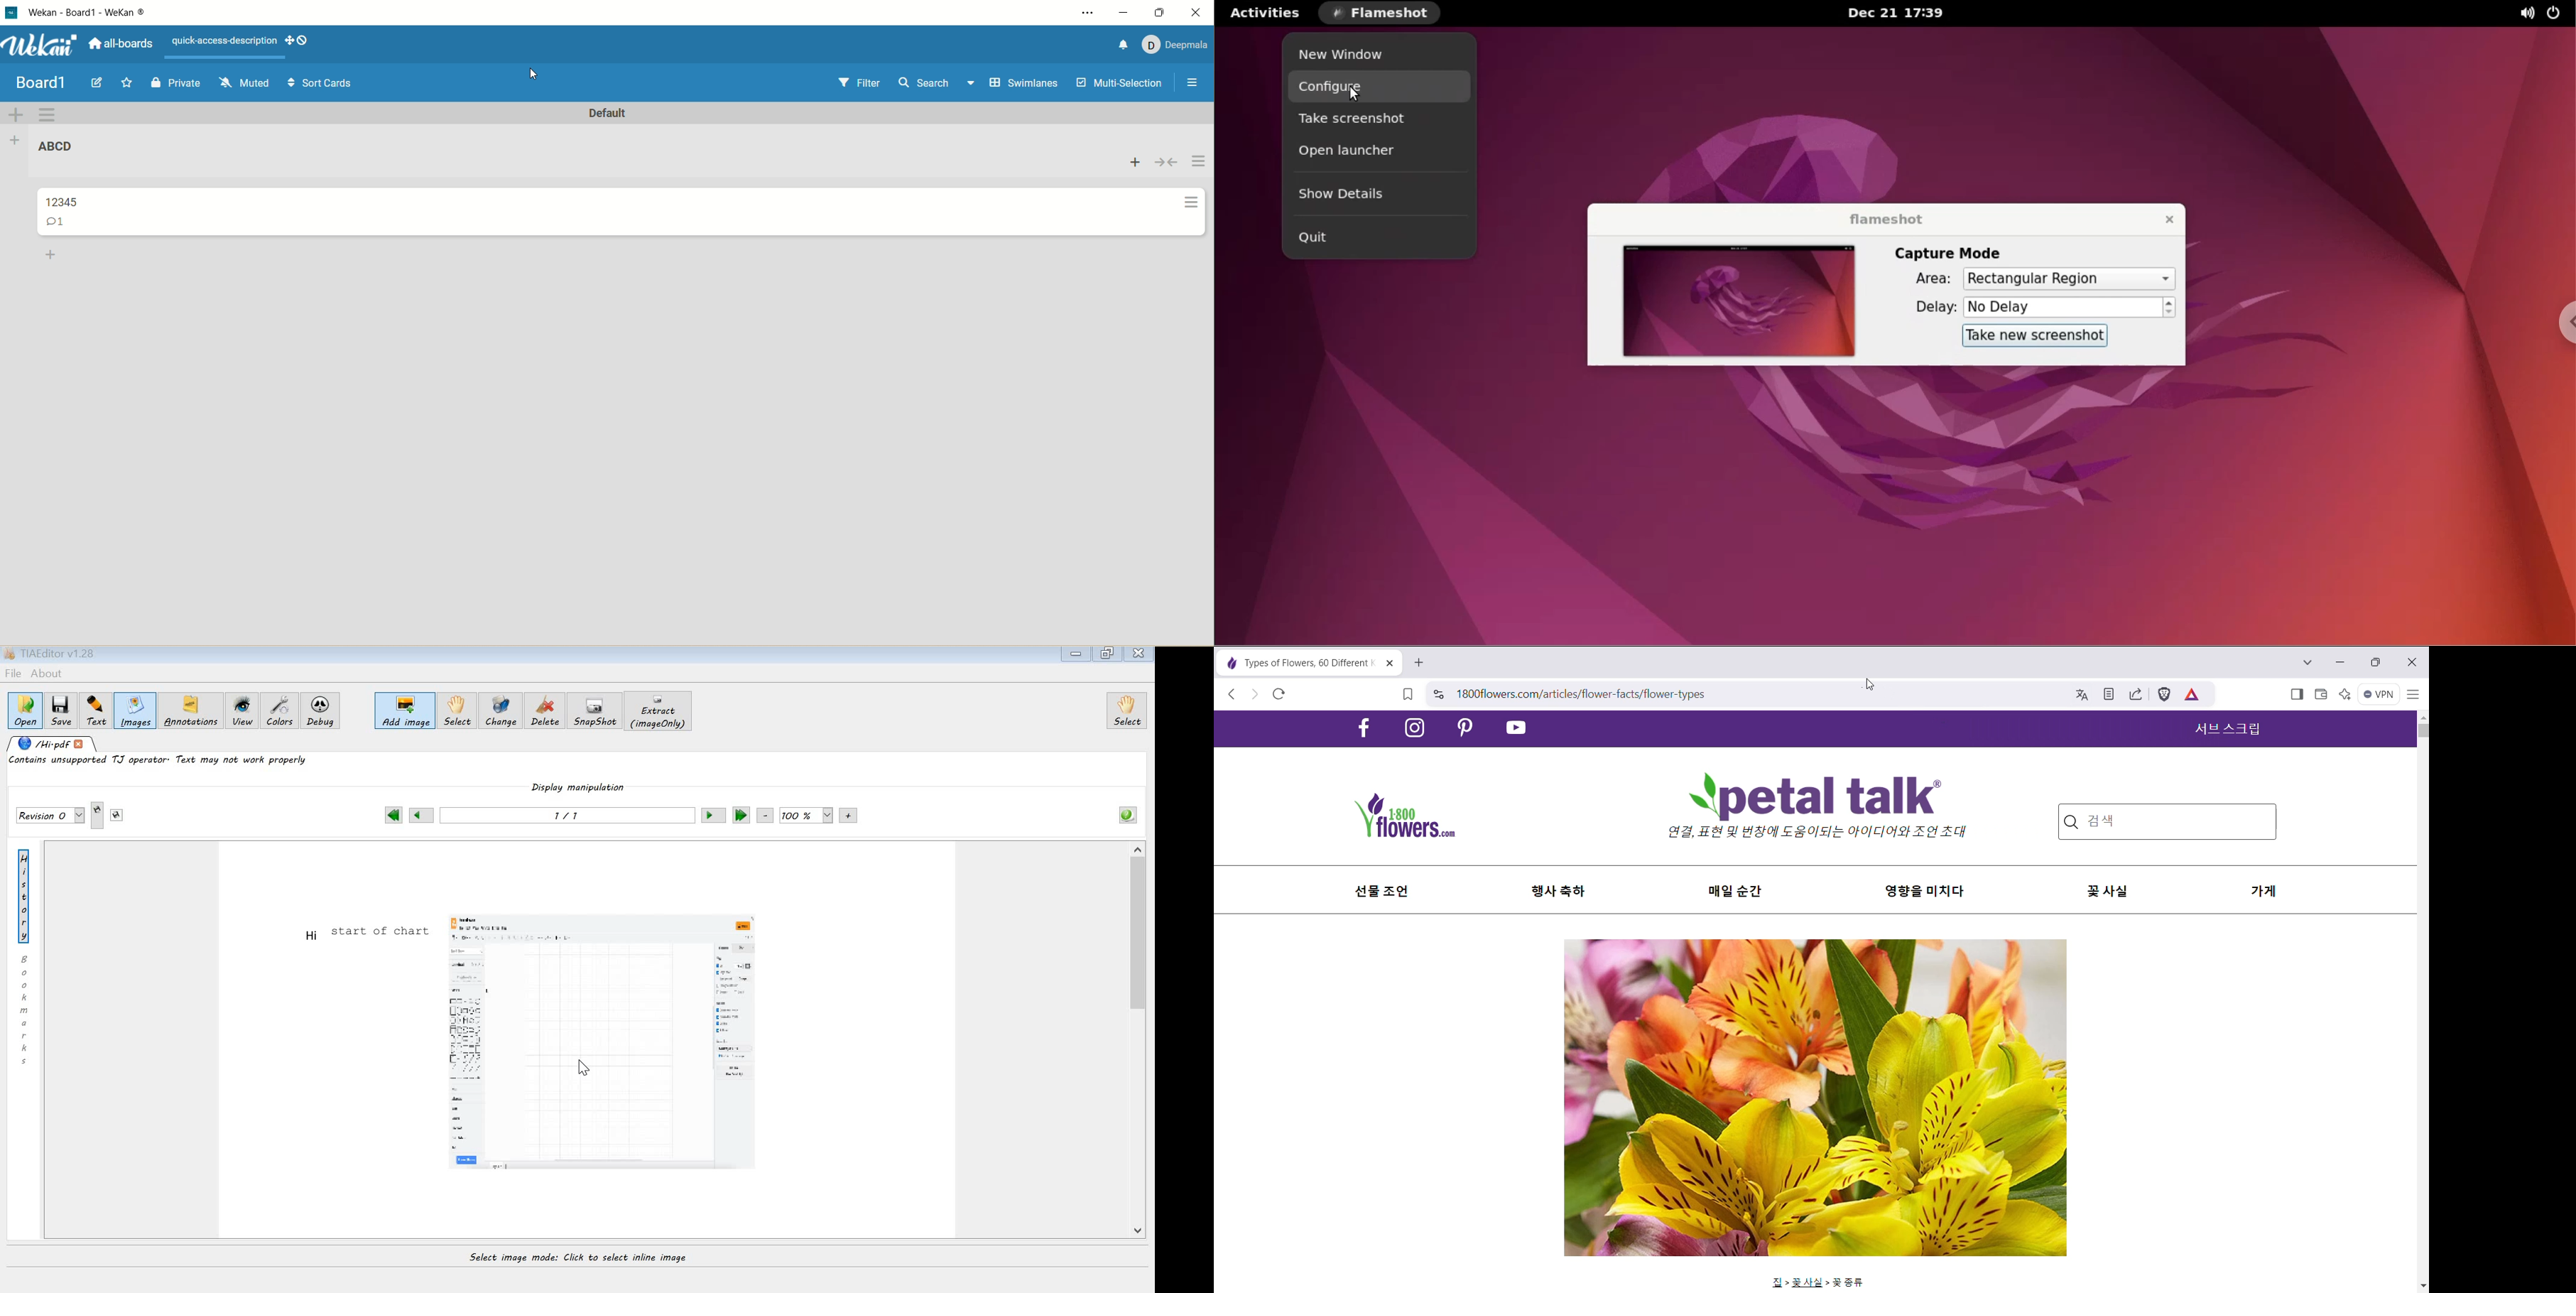  Describe the element at coordinates (62, 150) in the screenshot. I see `list title` at that location.